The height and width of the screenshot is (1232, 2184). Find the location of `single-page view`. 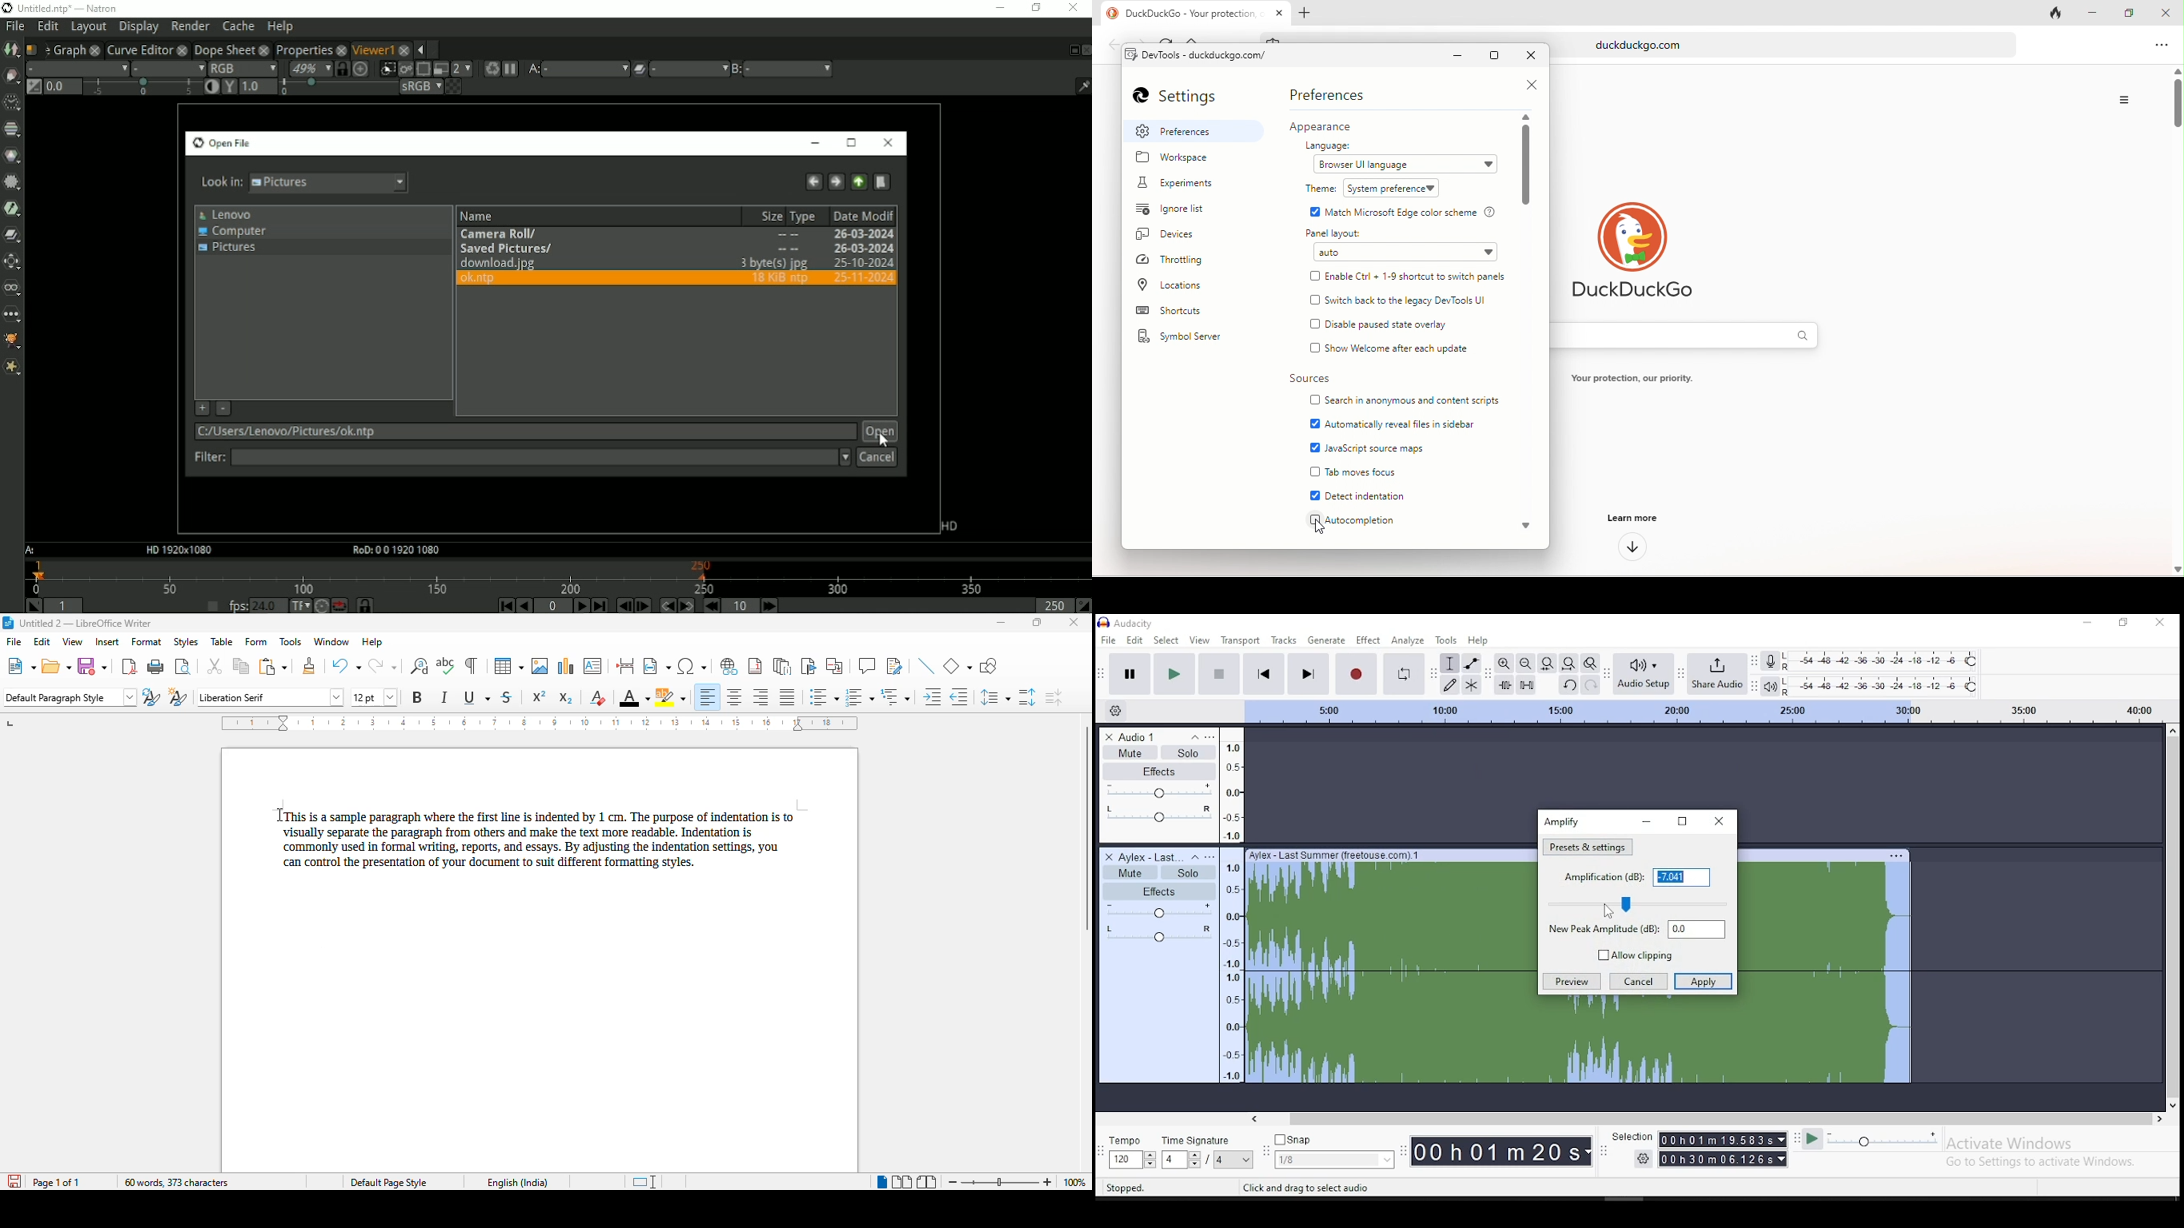

single-page view is located at coordinates (881, 1182).